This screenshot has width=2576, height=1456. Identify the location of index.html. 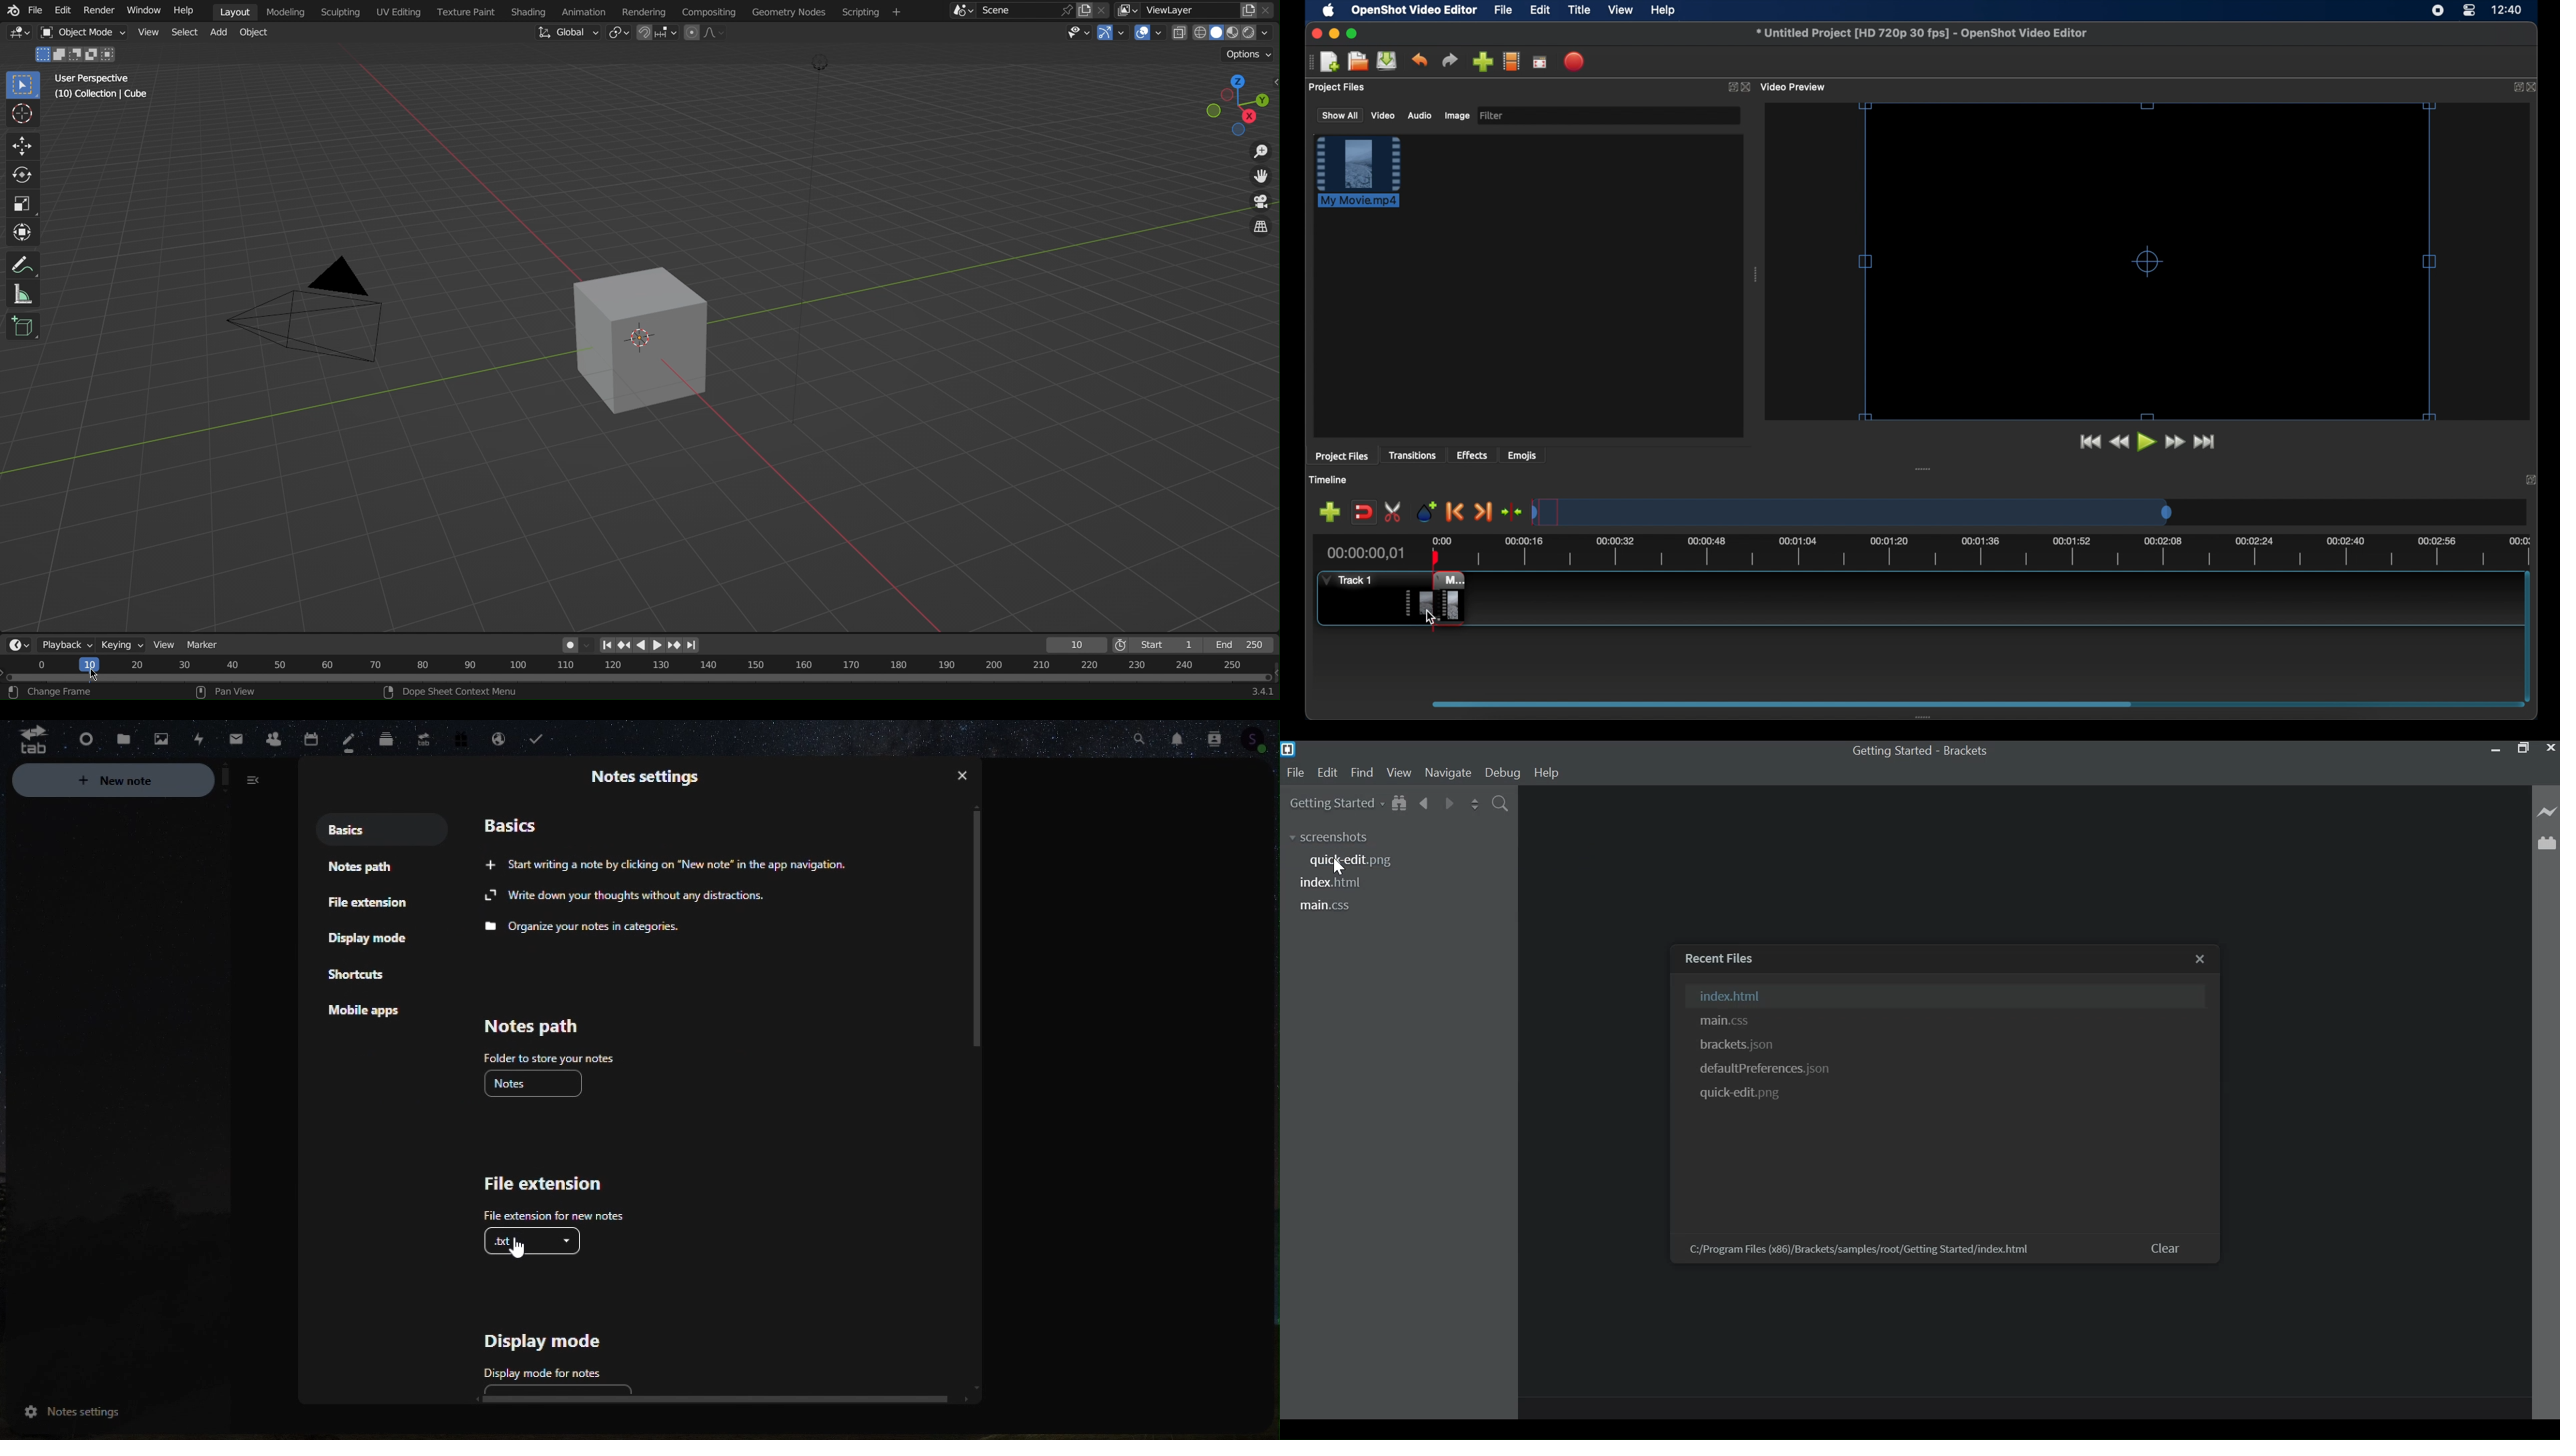
(1335, 883).